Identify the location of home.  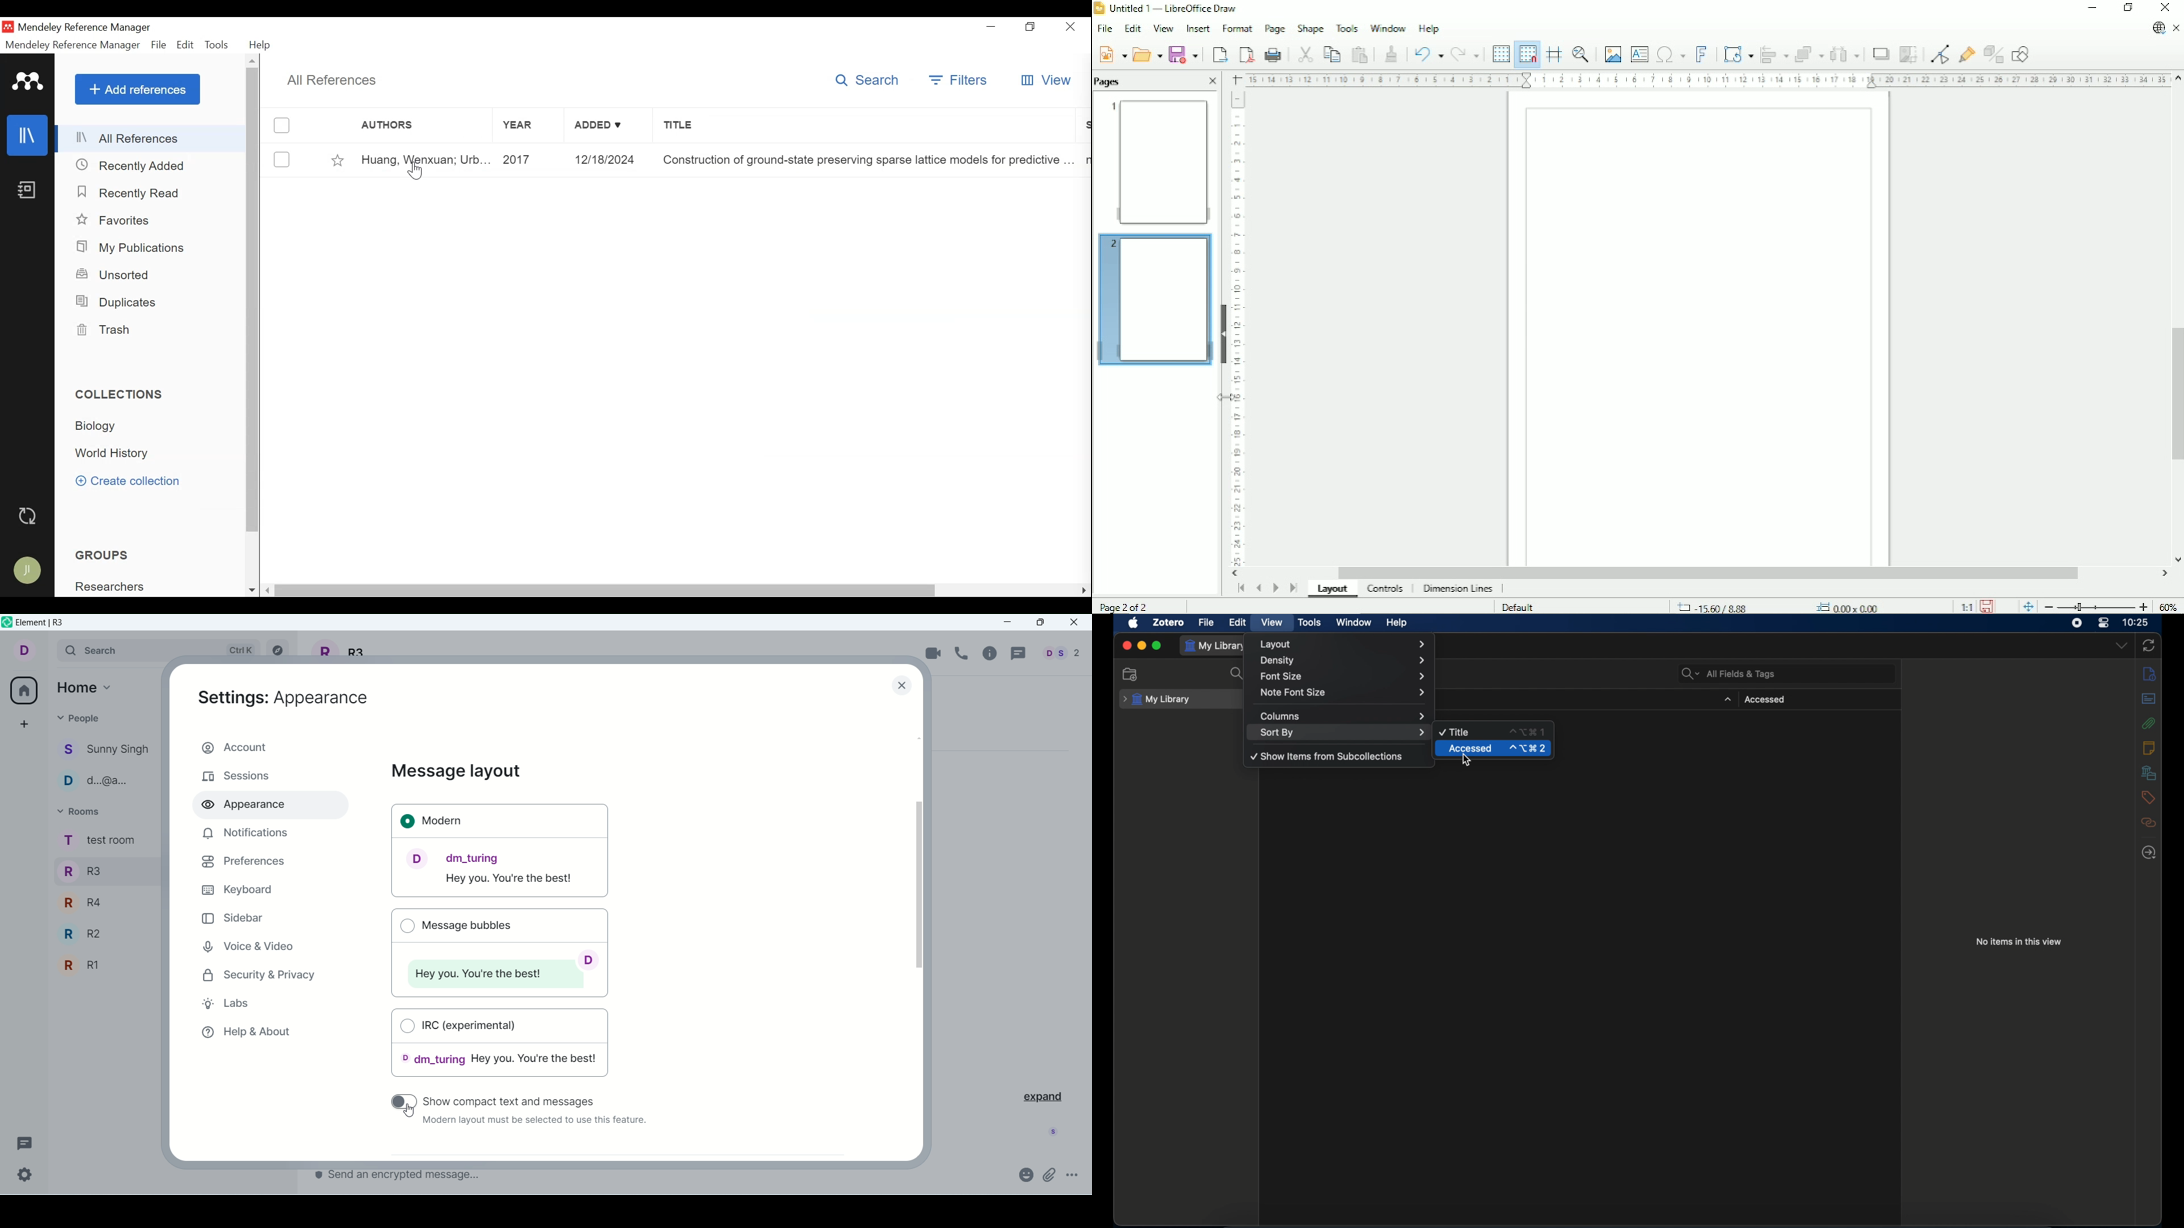
(88, 686).